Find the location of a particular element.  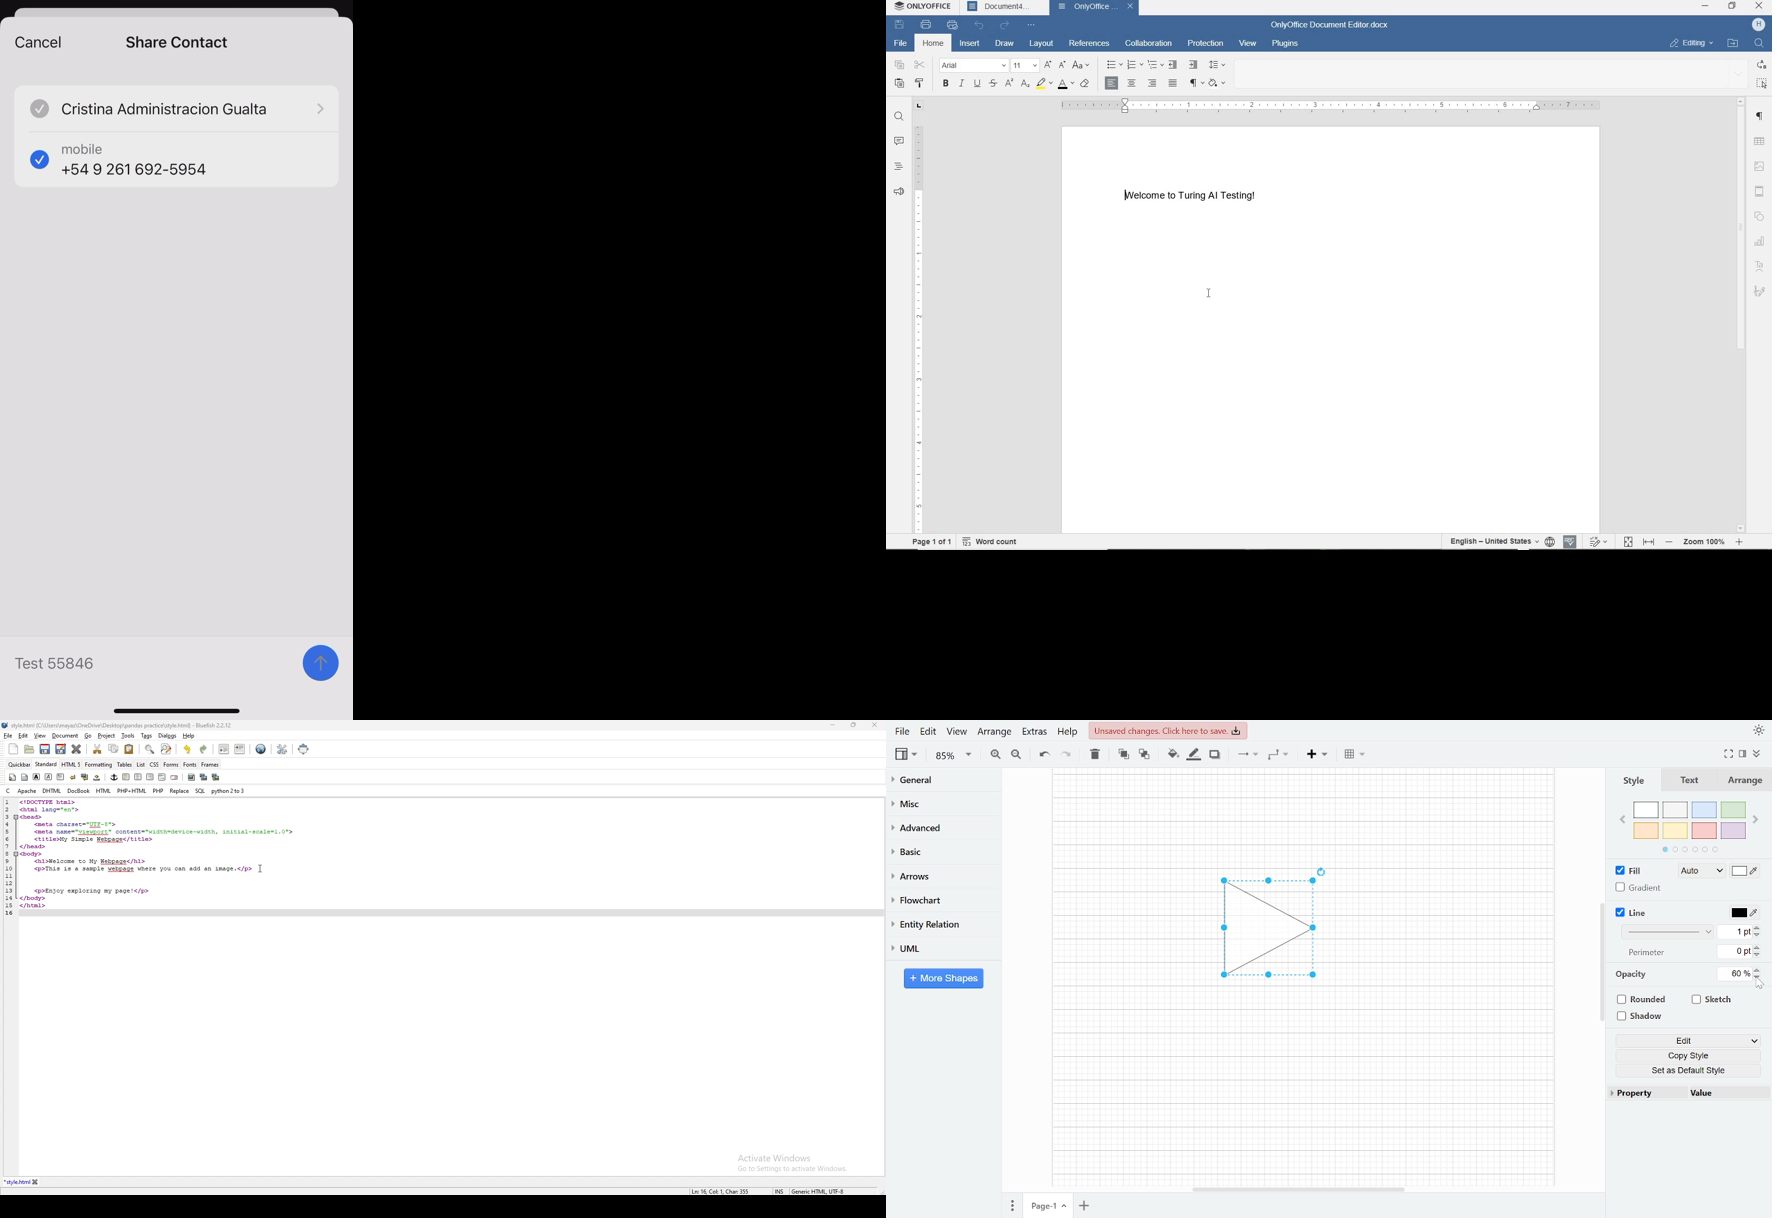

collaboration is located at coordinates (1149, 44).